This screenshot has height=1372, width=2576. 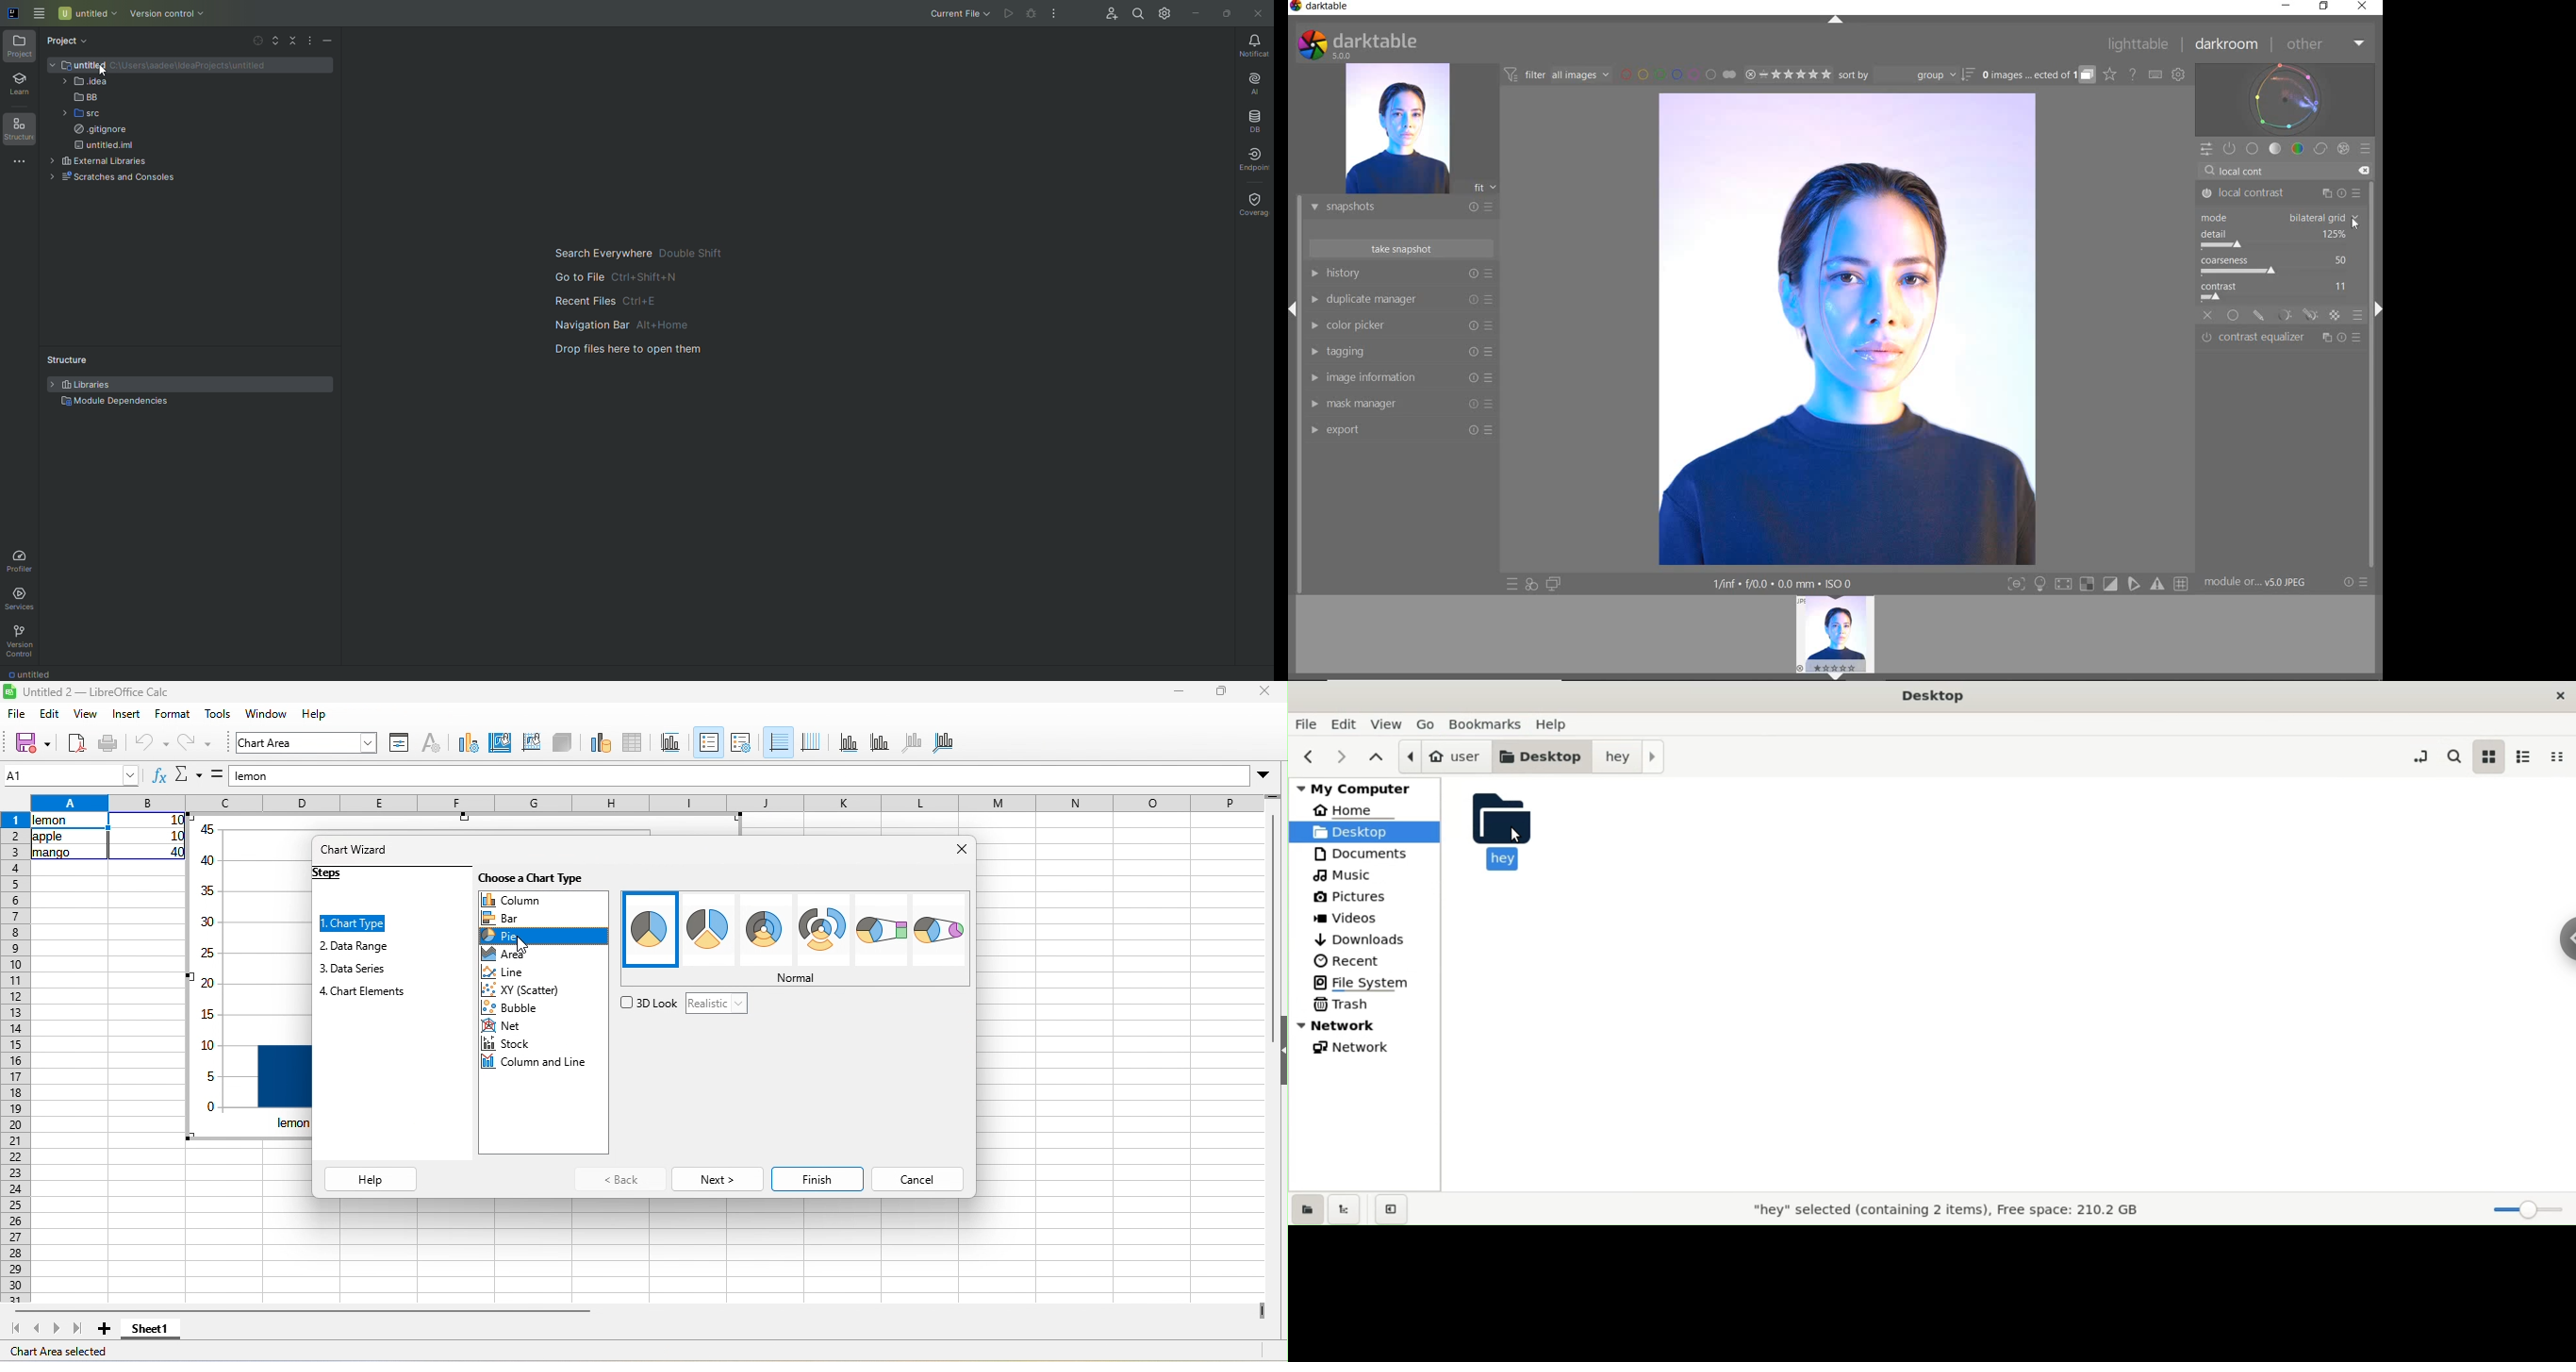 I want to click on TAKE SNAPSHOT, so click(x=1400, y=248).